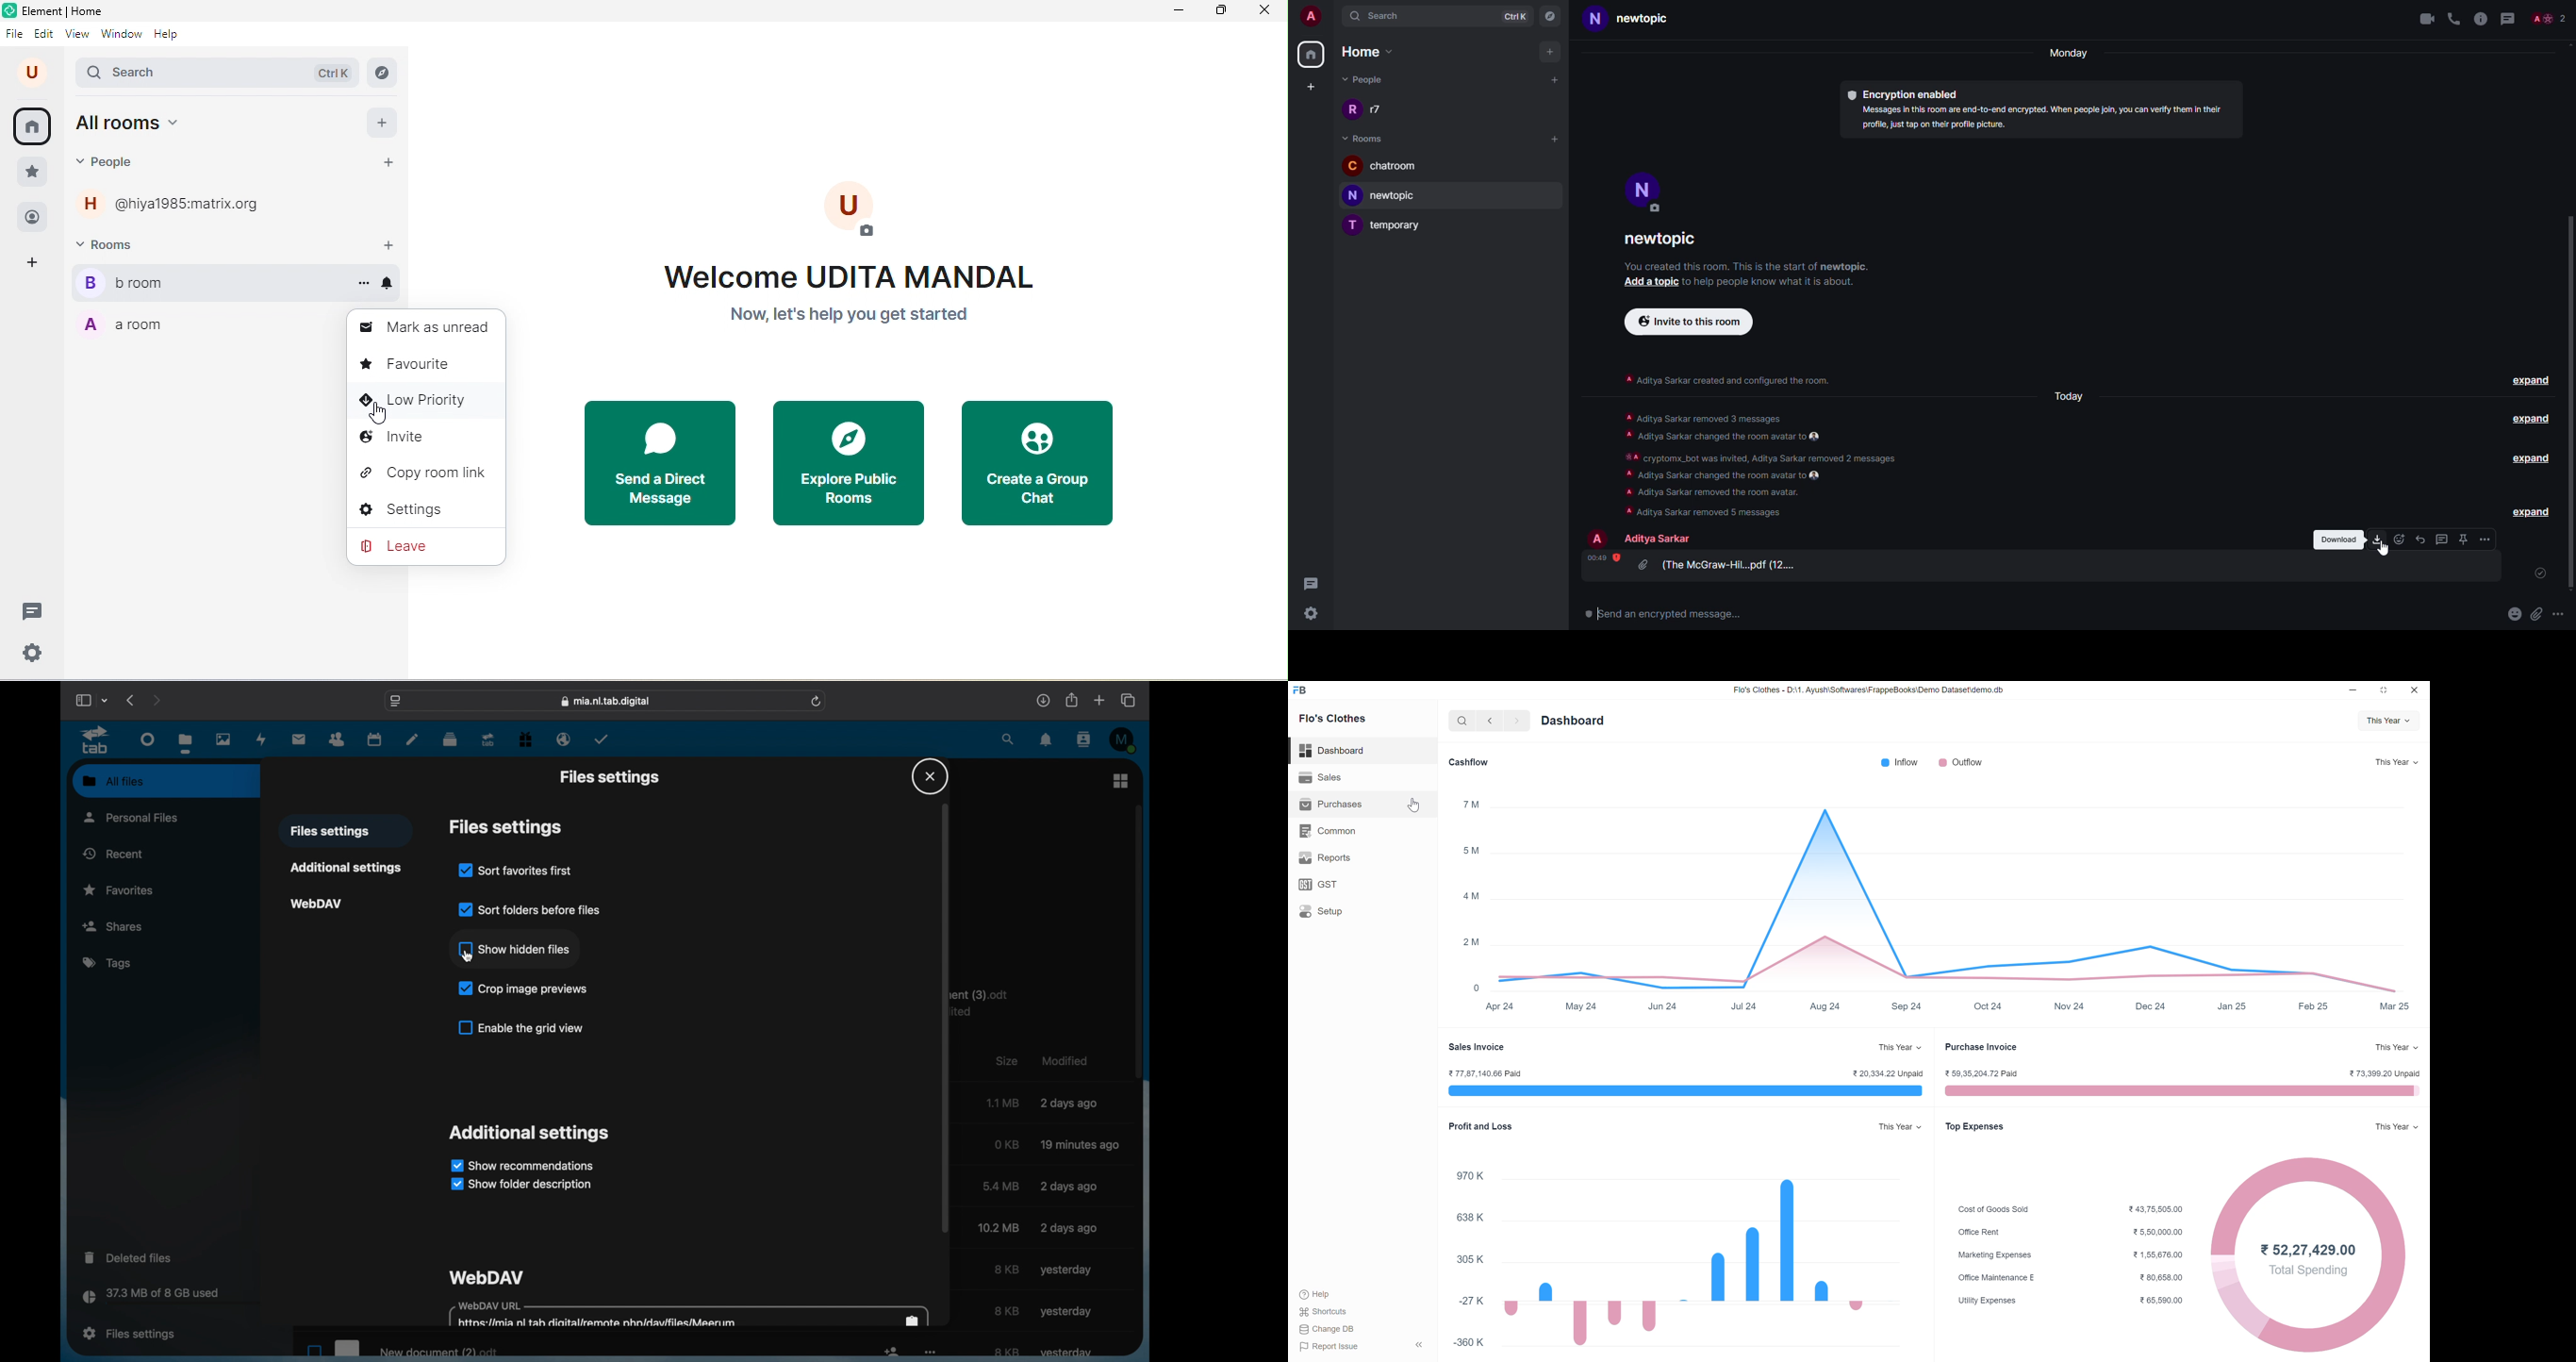 Image resolution: width=2576 pixels, height=1372 pixels. What do you see at coordinates (2463, 539) in the screenshot?
I see `pin` at bounding box center [2463, 539].